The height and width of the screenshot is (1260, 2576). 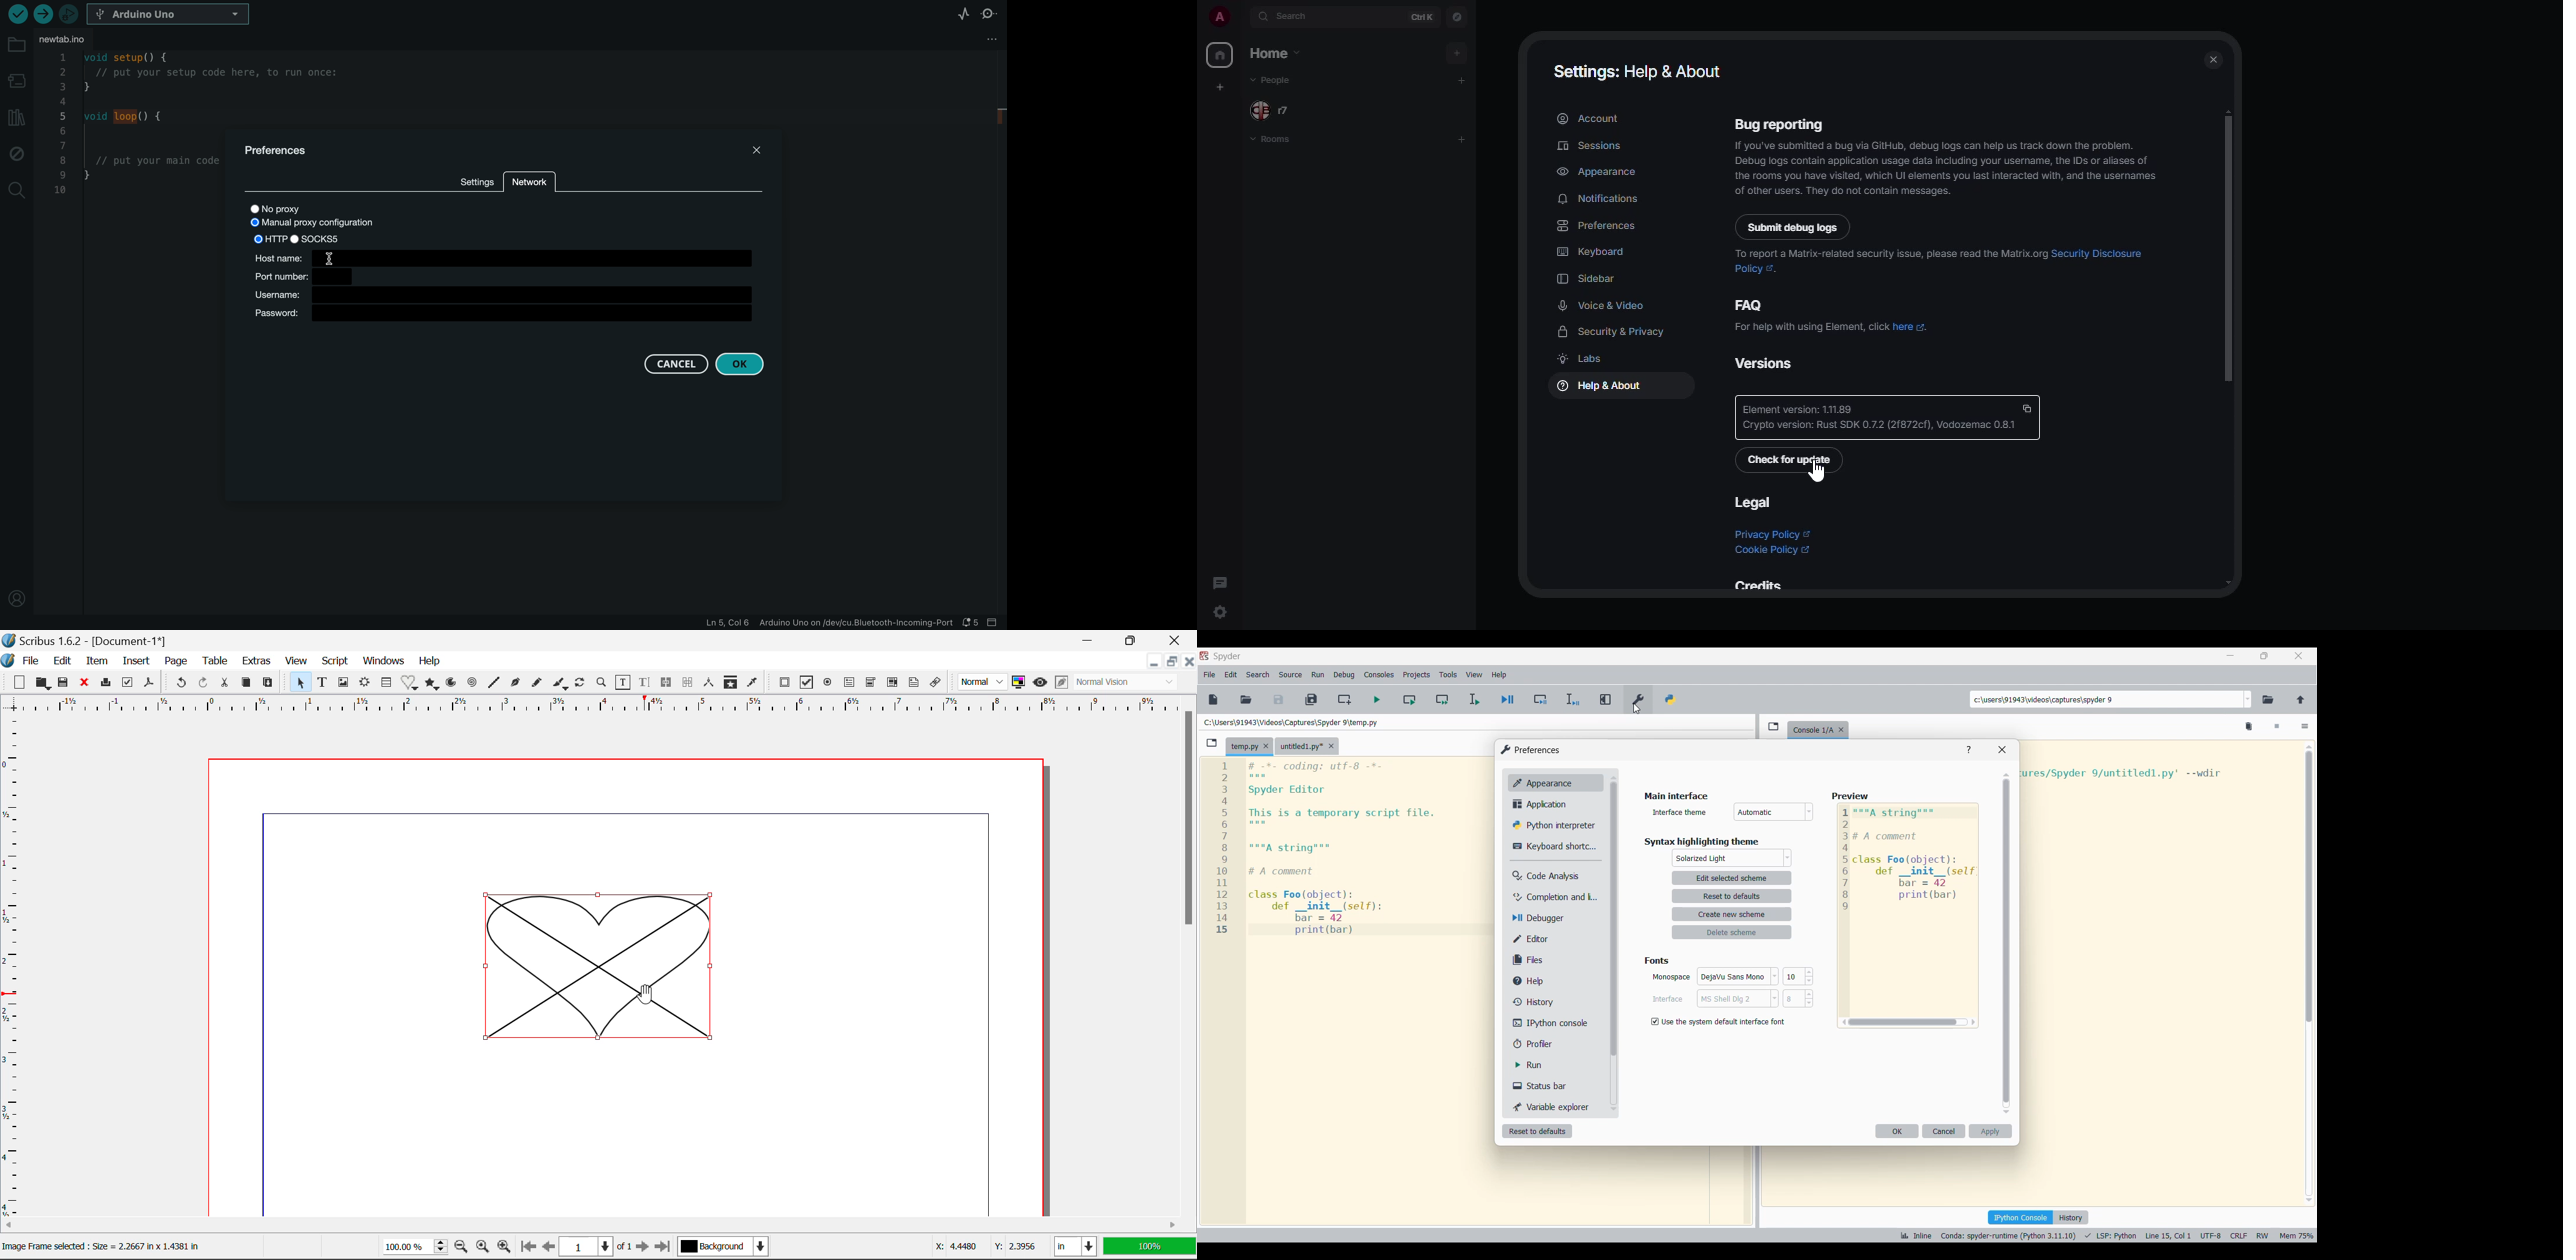 What do you see at coordinates (31, 661) in the screenshot?
I see `File` at bounding box center [31, 661].